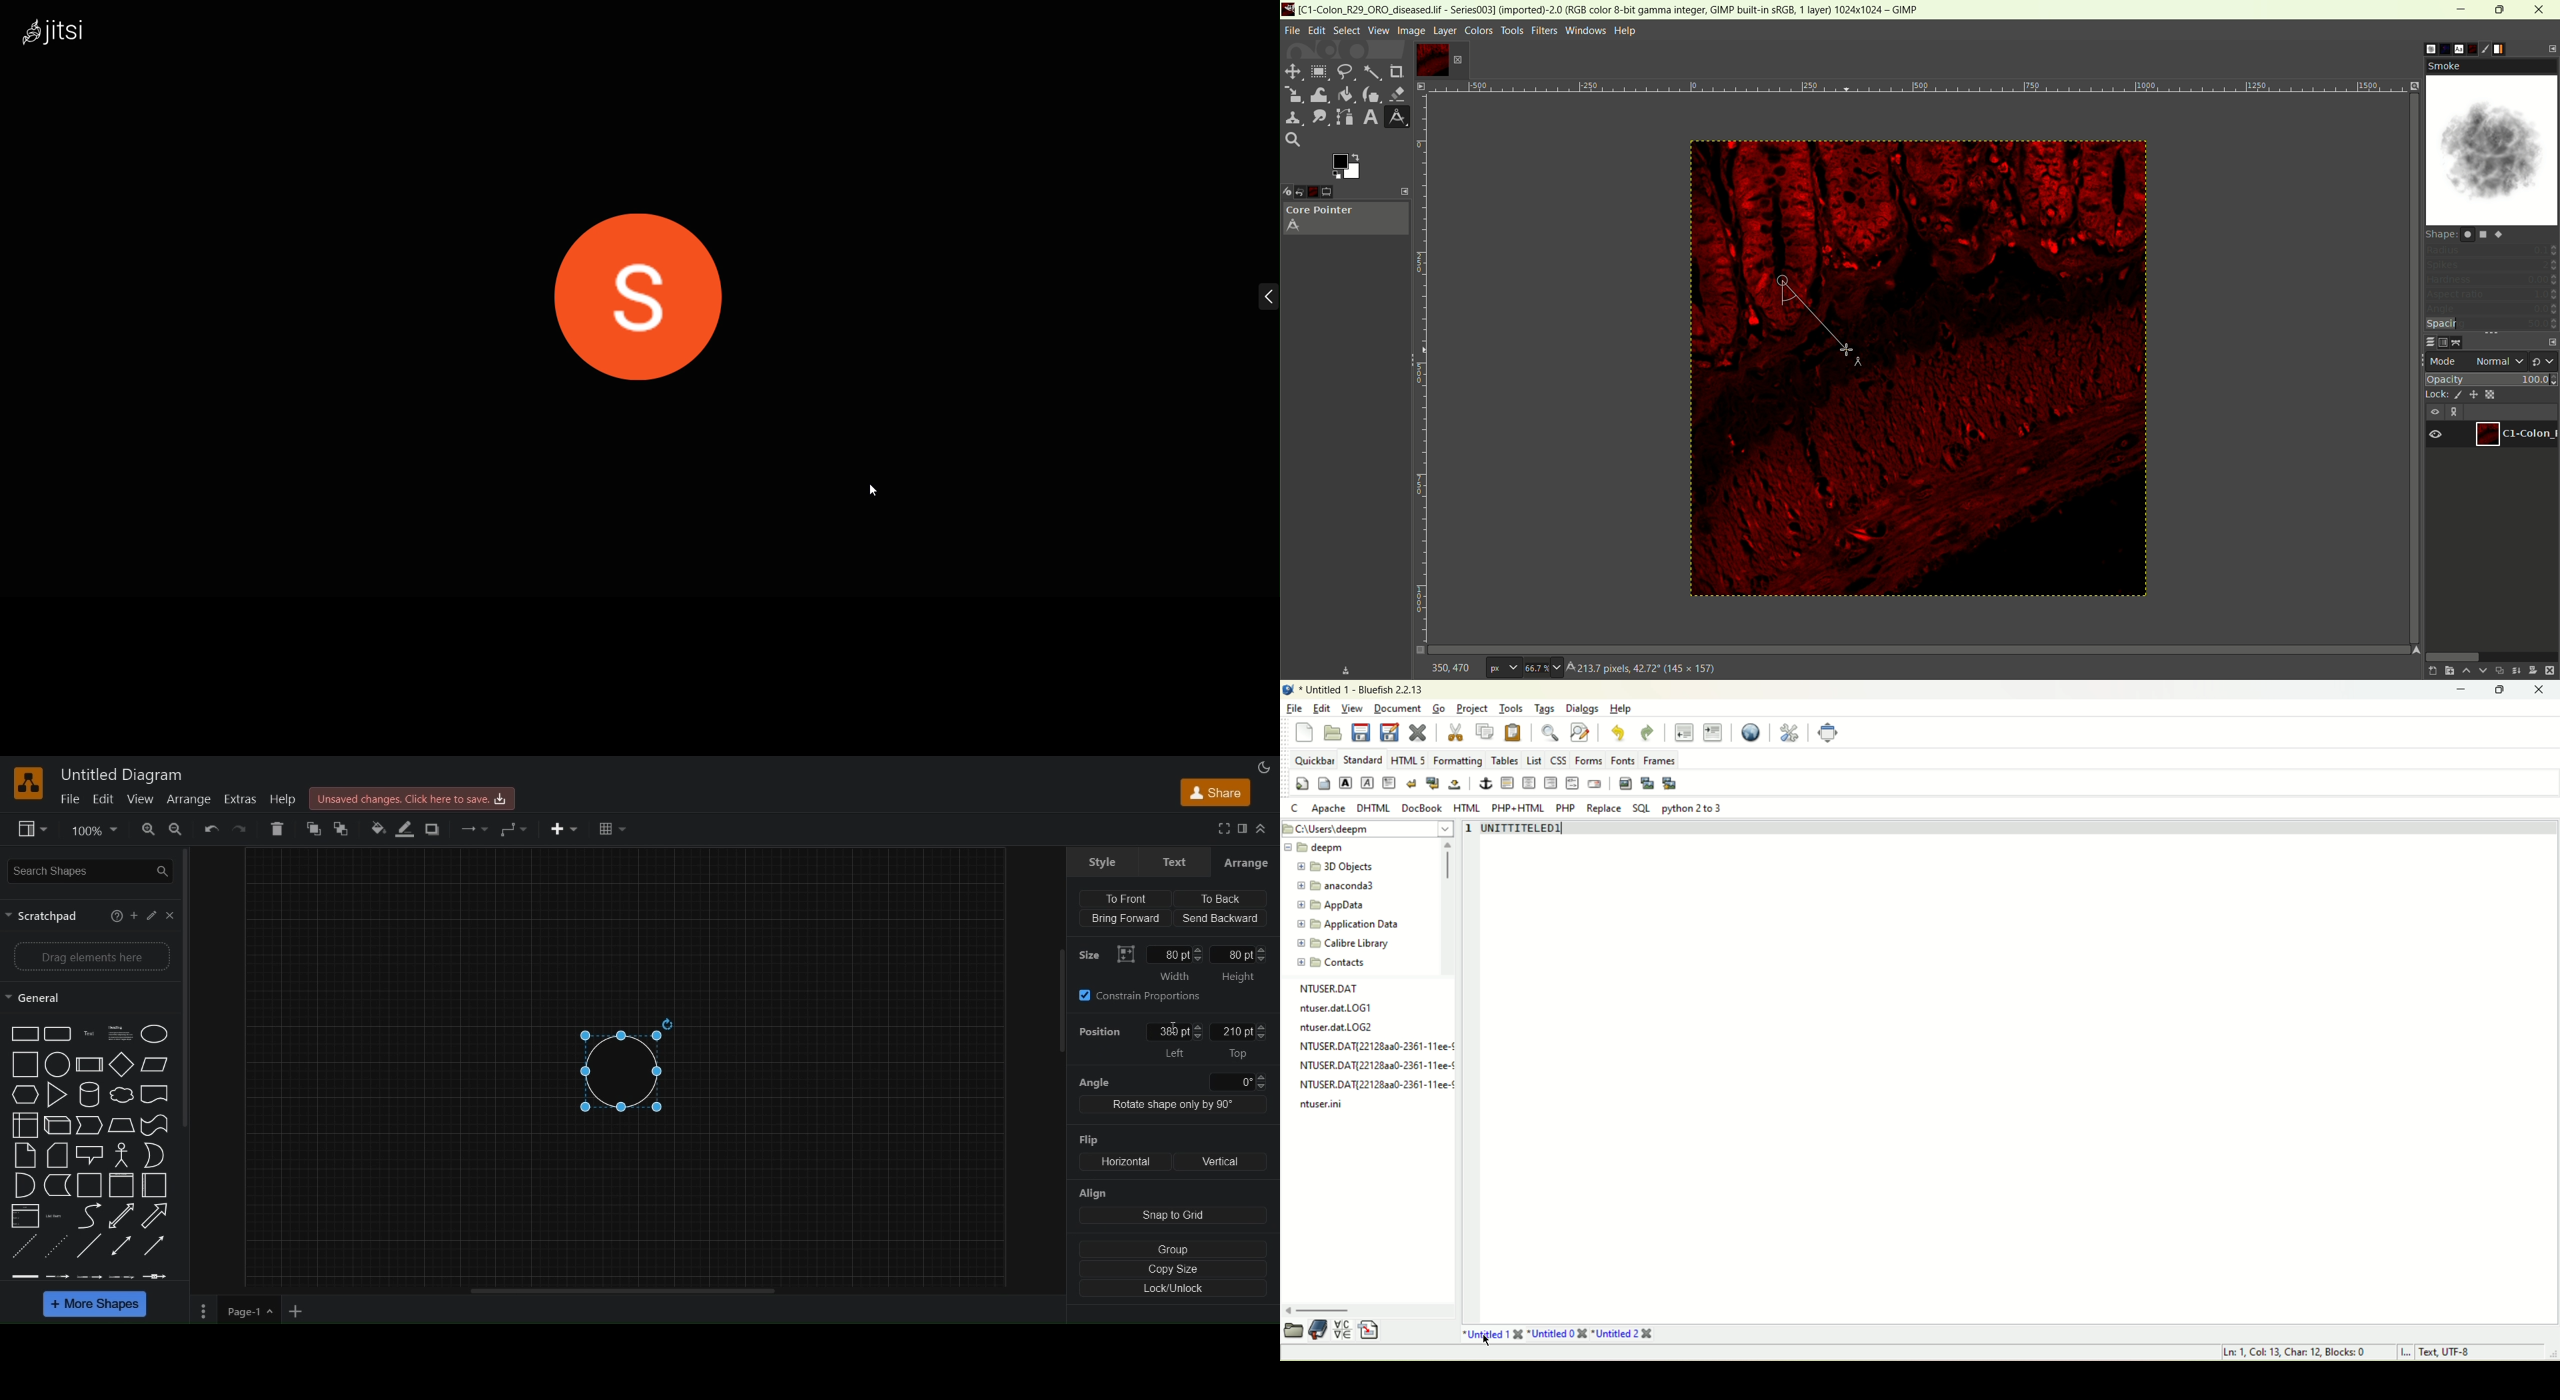 The image size is (2576, 1400). Describe the element at coordinates (376, 829) in the screenshot. I see `fill color` at that location.